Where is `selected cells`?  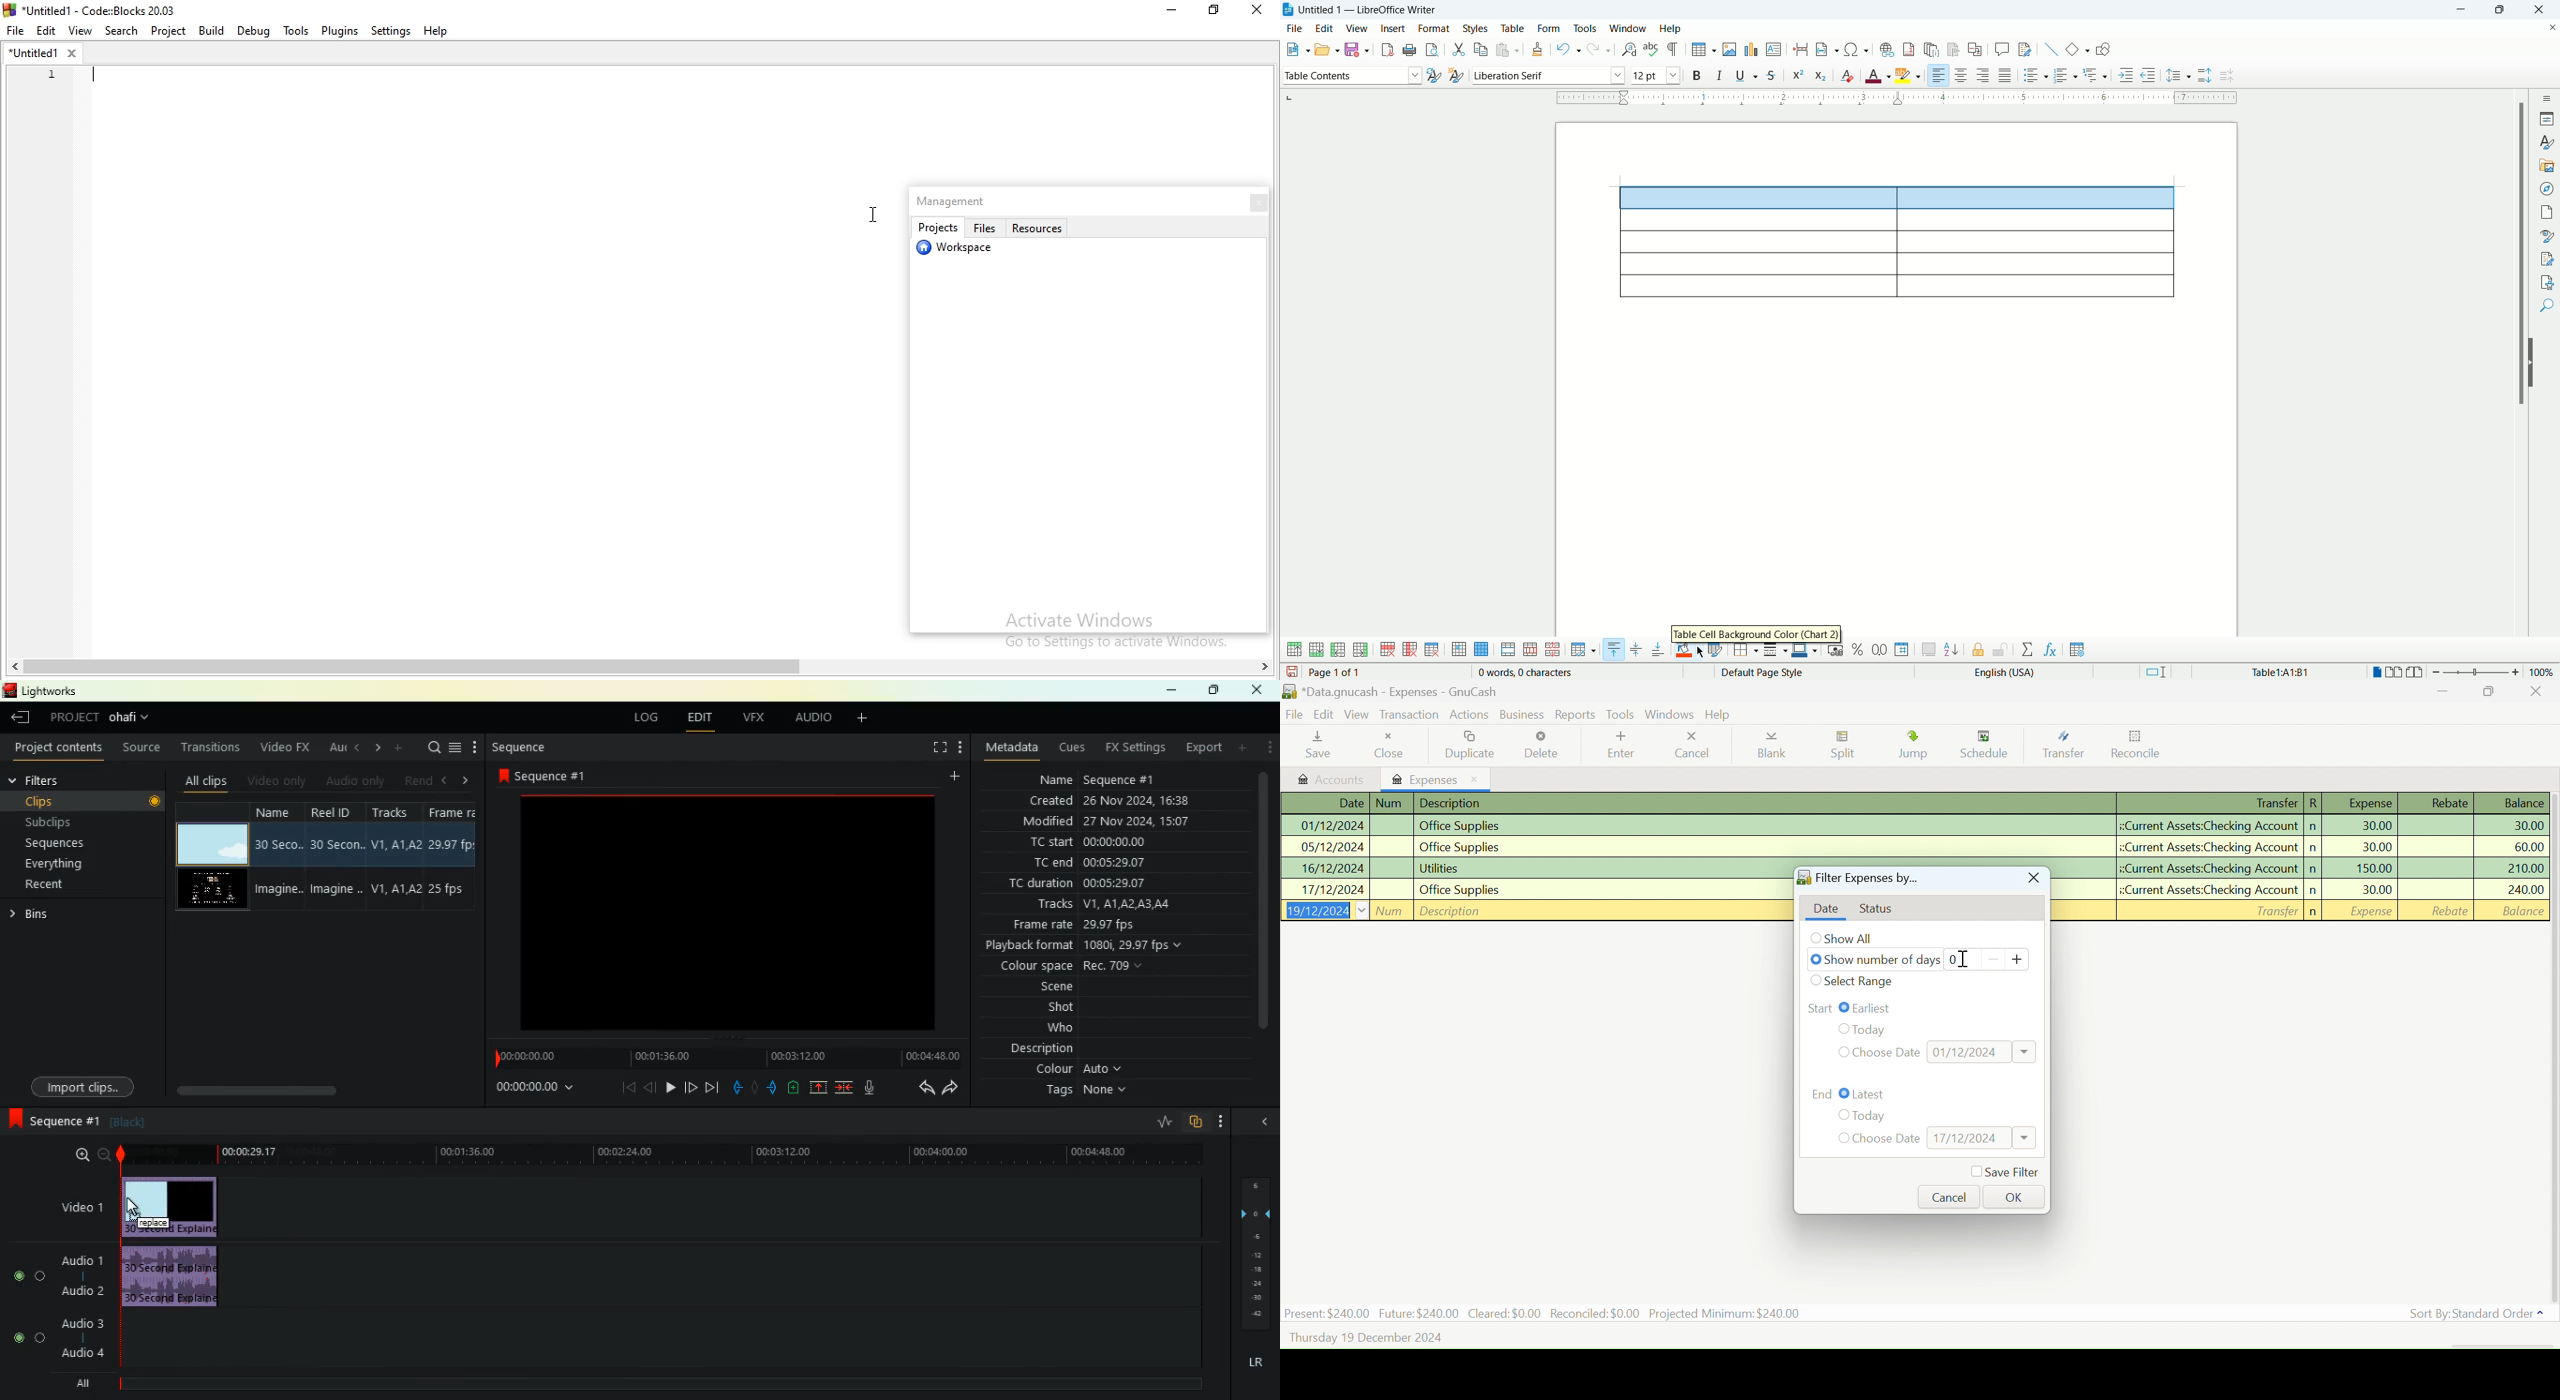
selected cells is located at coordinates (1898, 198).